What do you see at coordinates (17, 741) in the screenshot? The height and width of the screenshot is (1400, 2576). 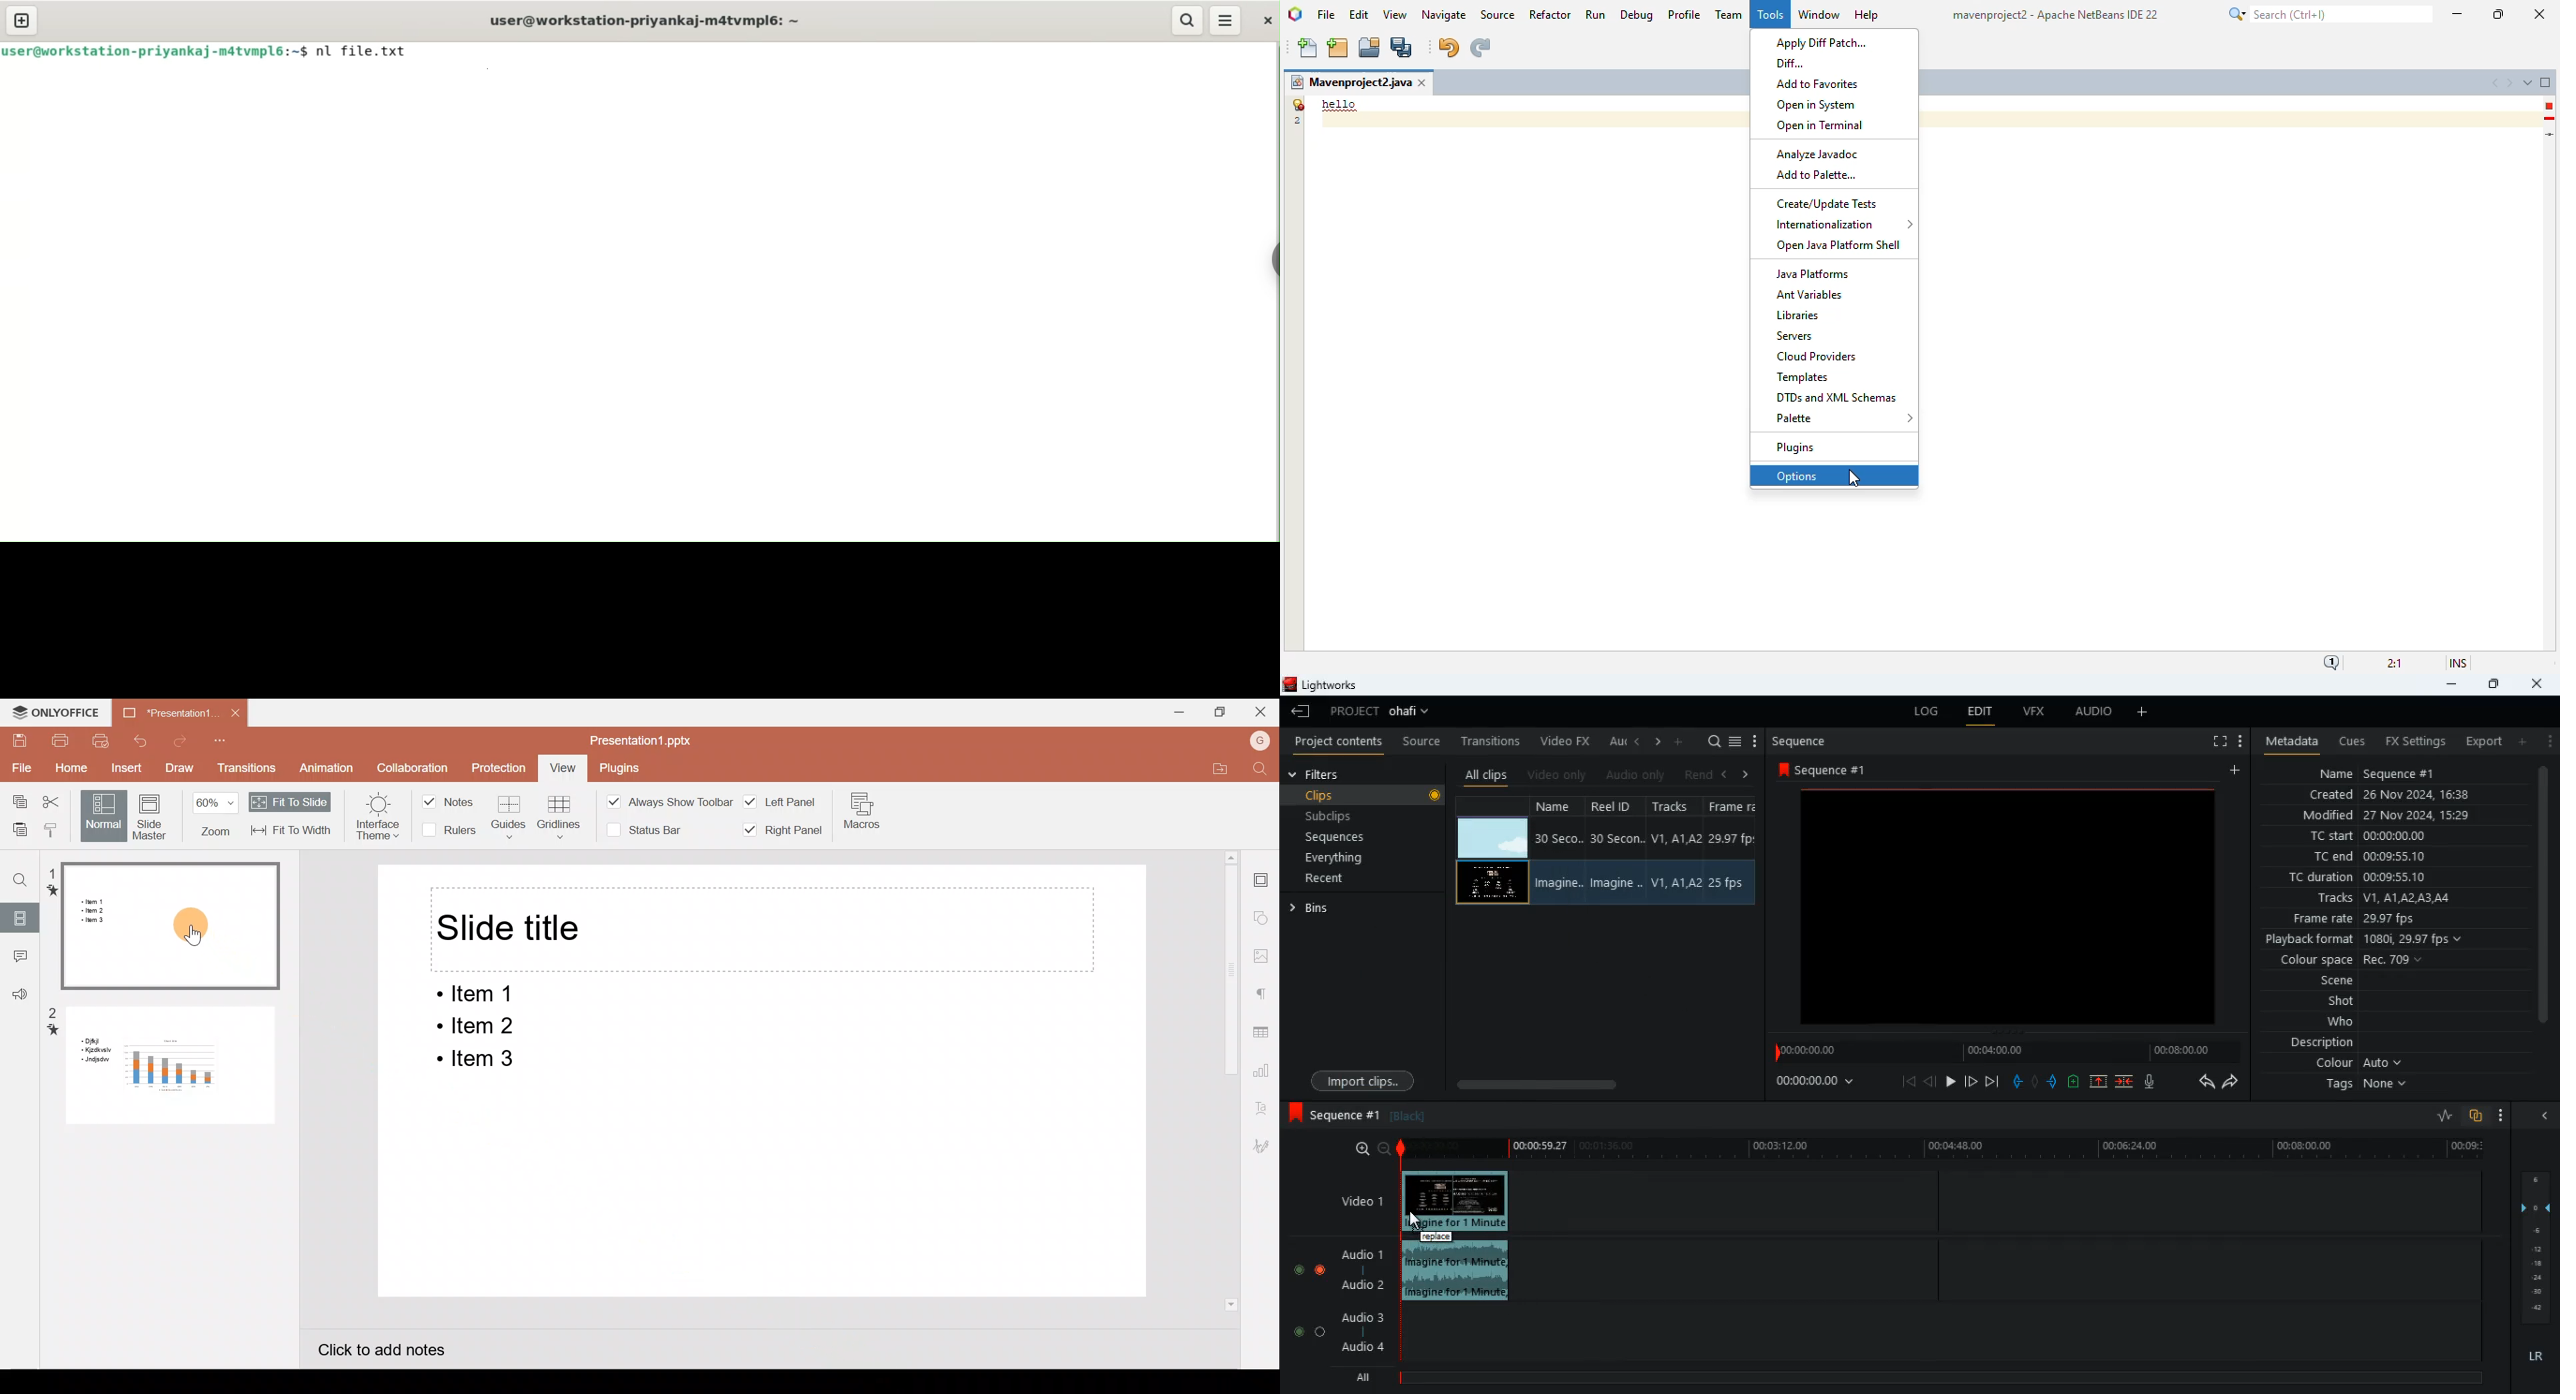 I see `Save` at bounding box center [17, 741].